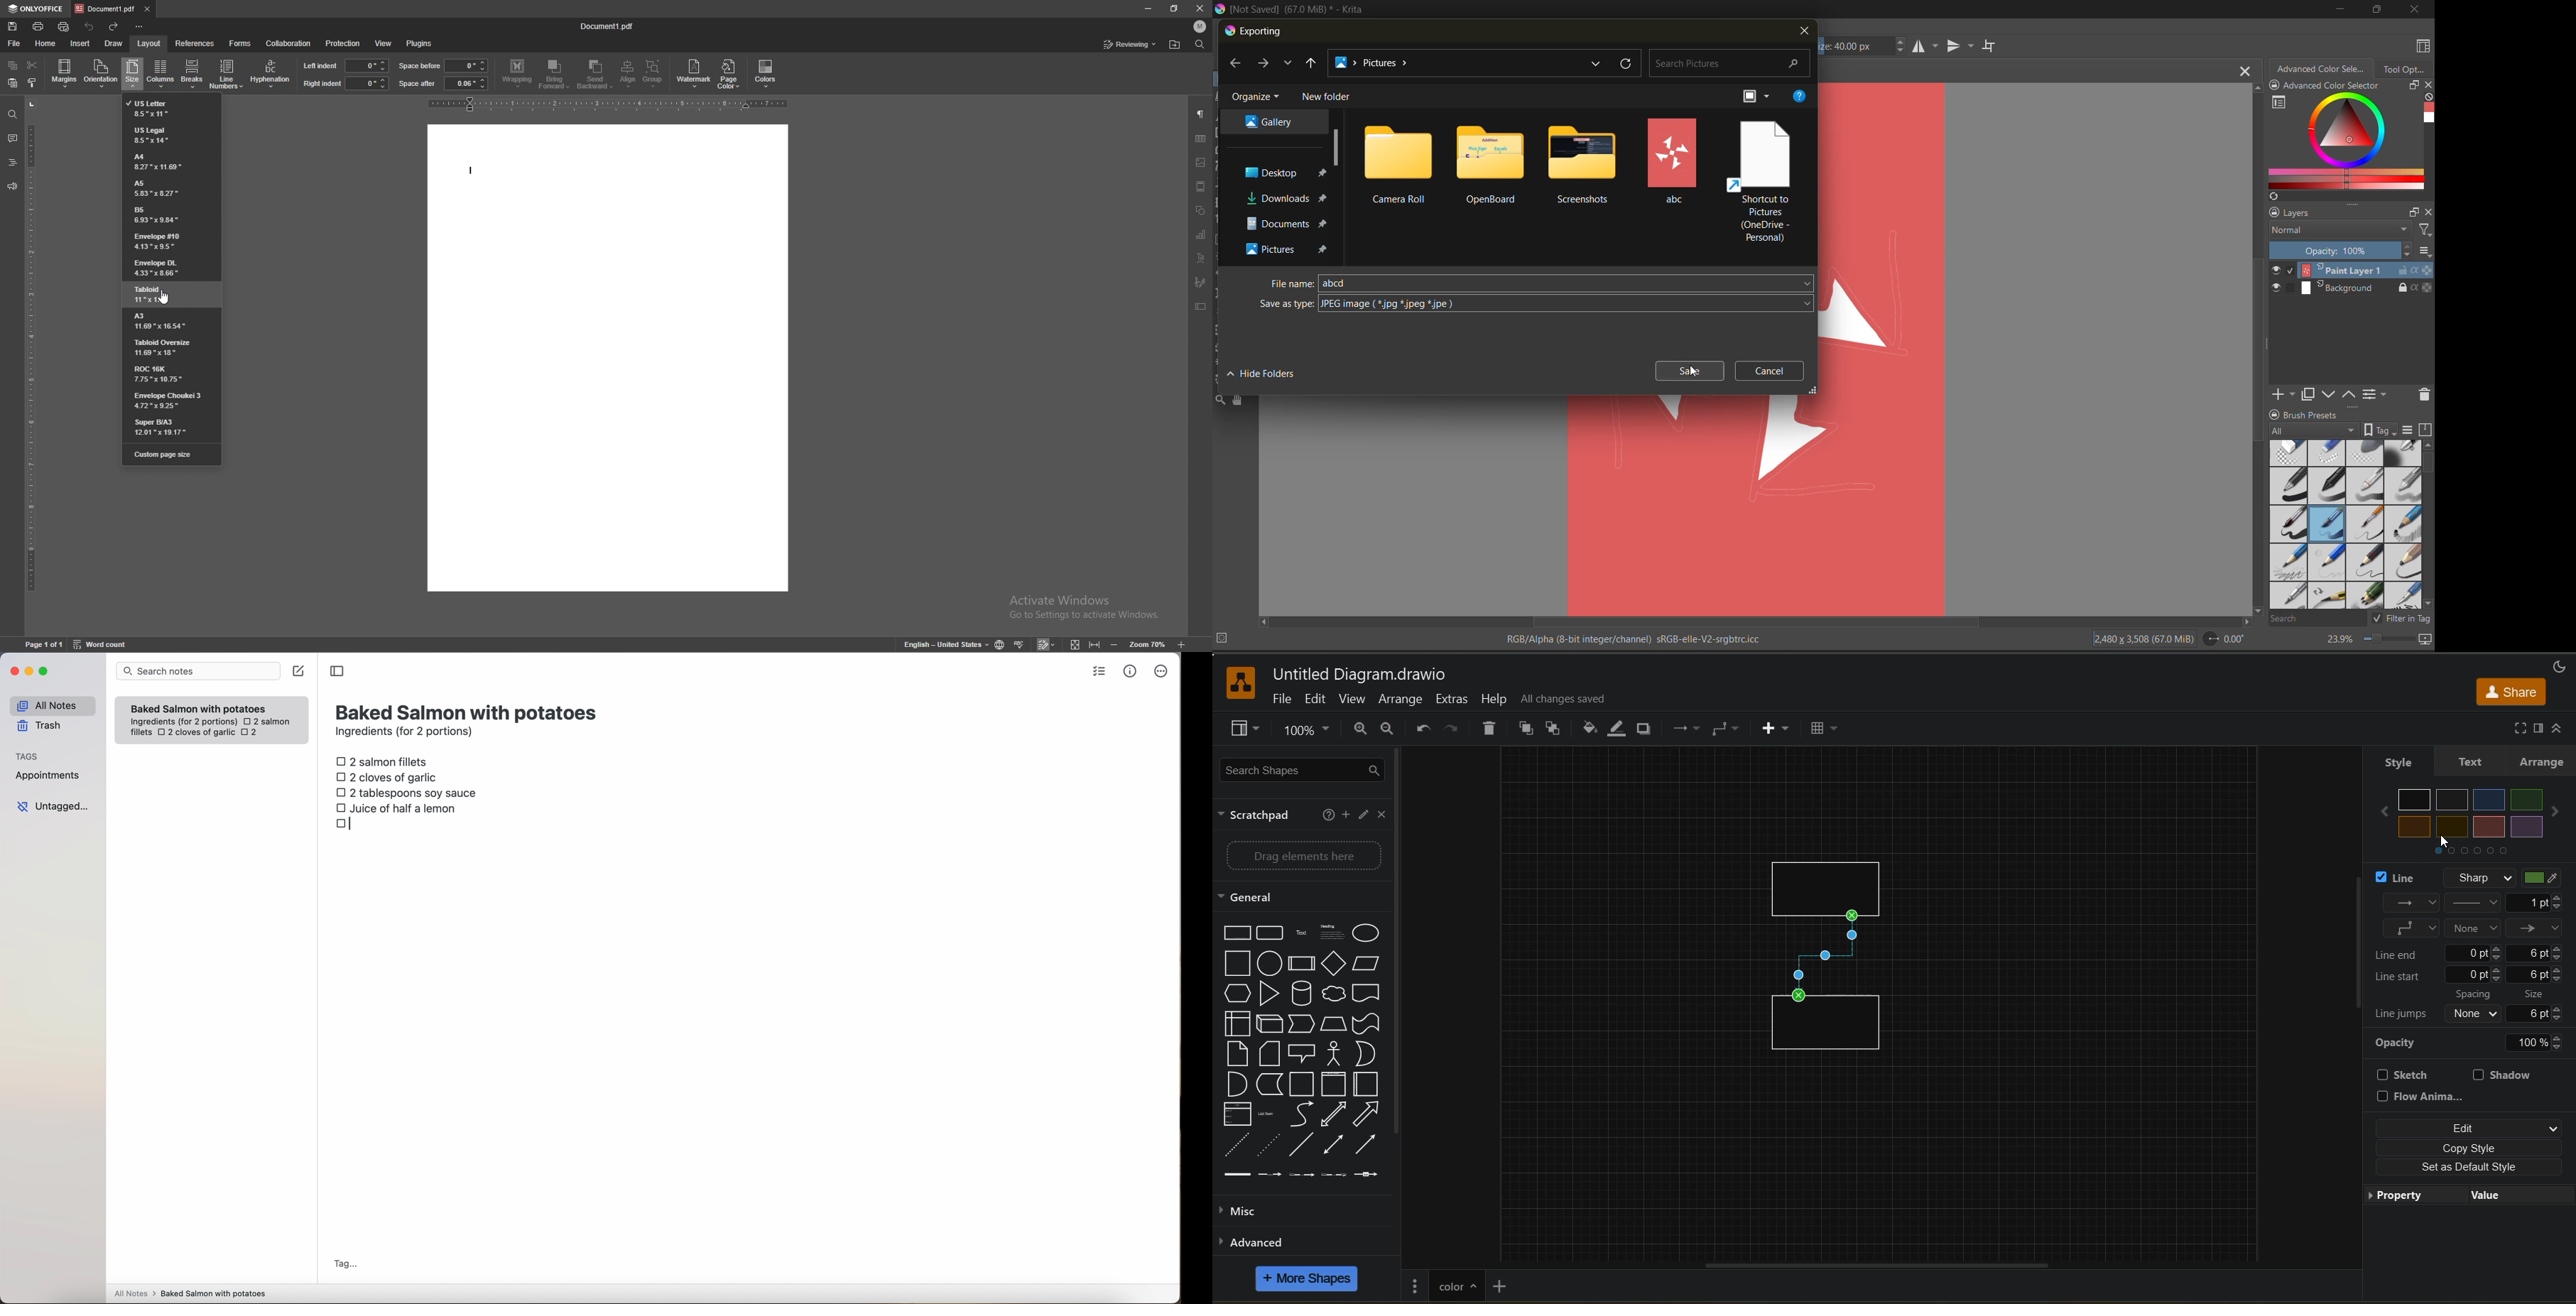 The width and height of the screenshot is (2576, 1316). I want to click on copy style, so click(2469, 1147).